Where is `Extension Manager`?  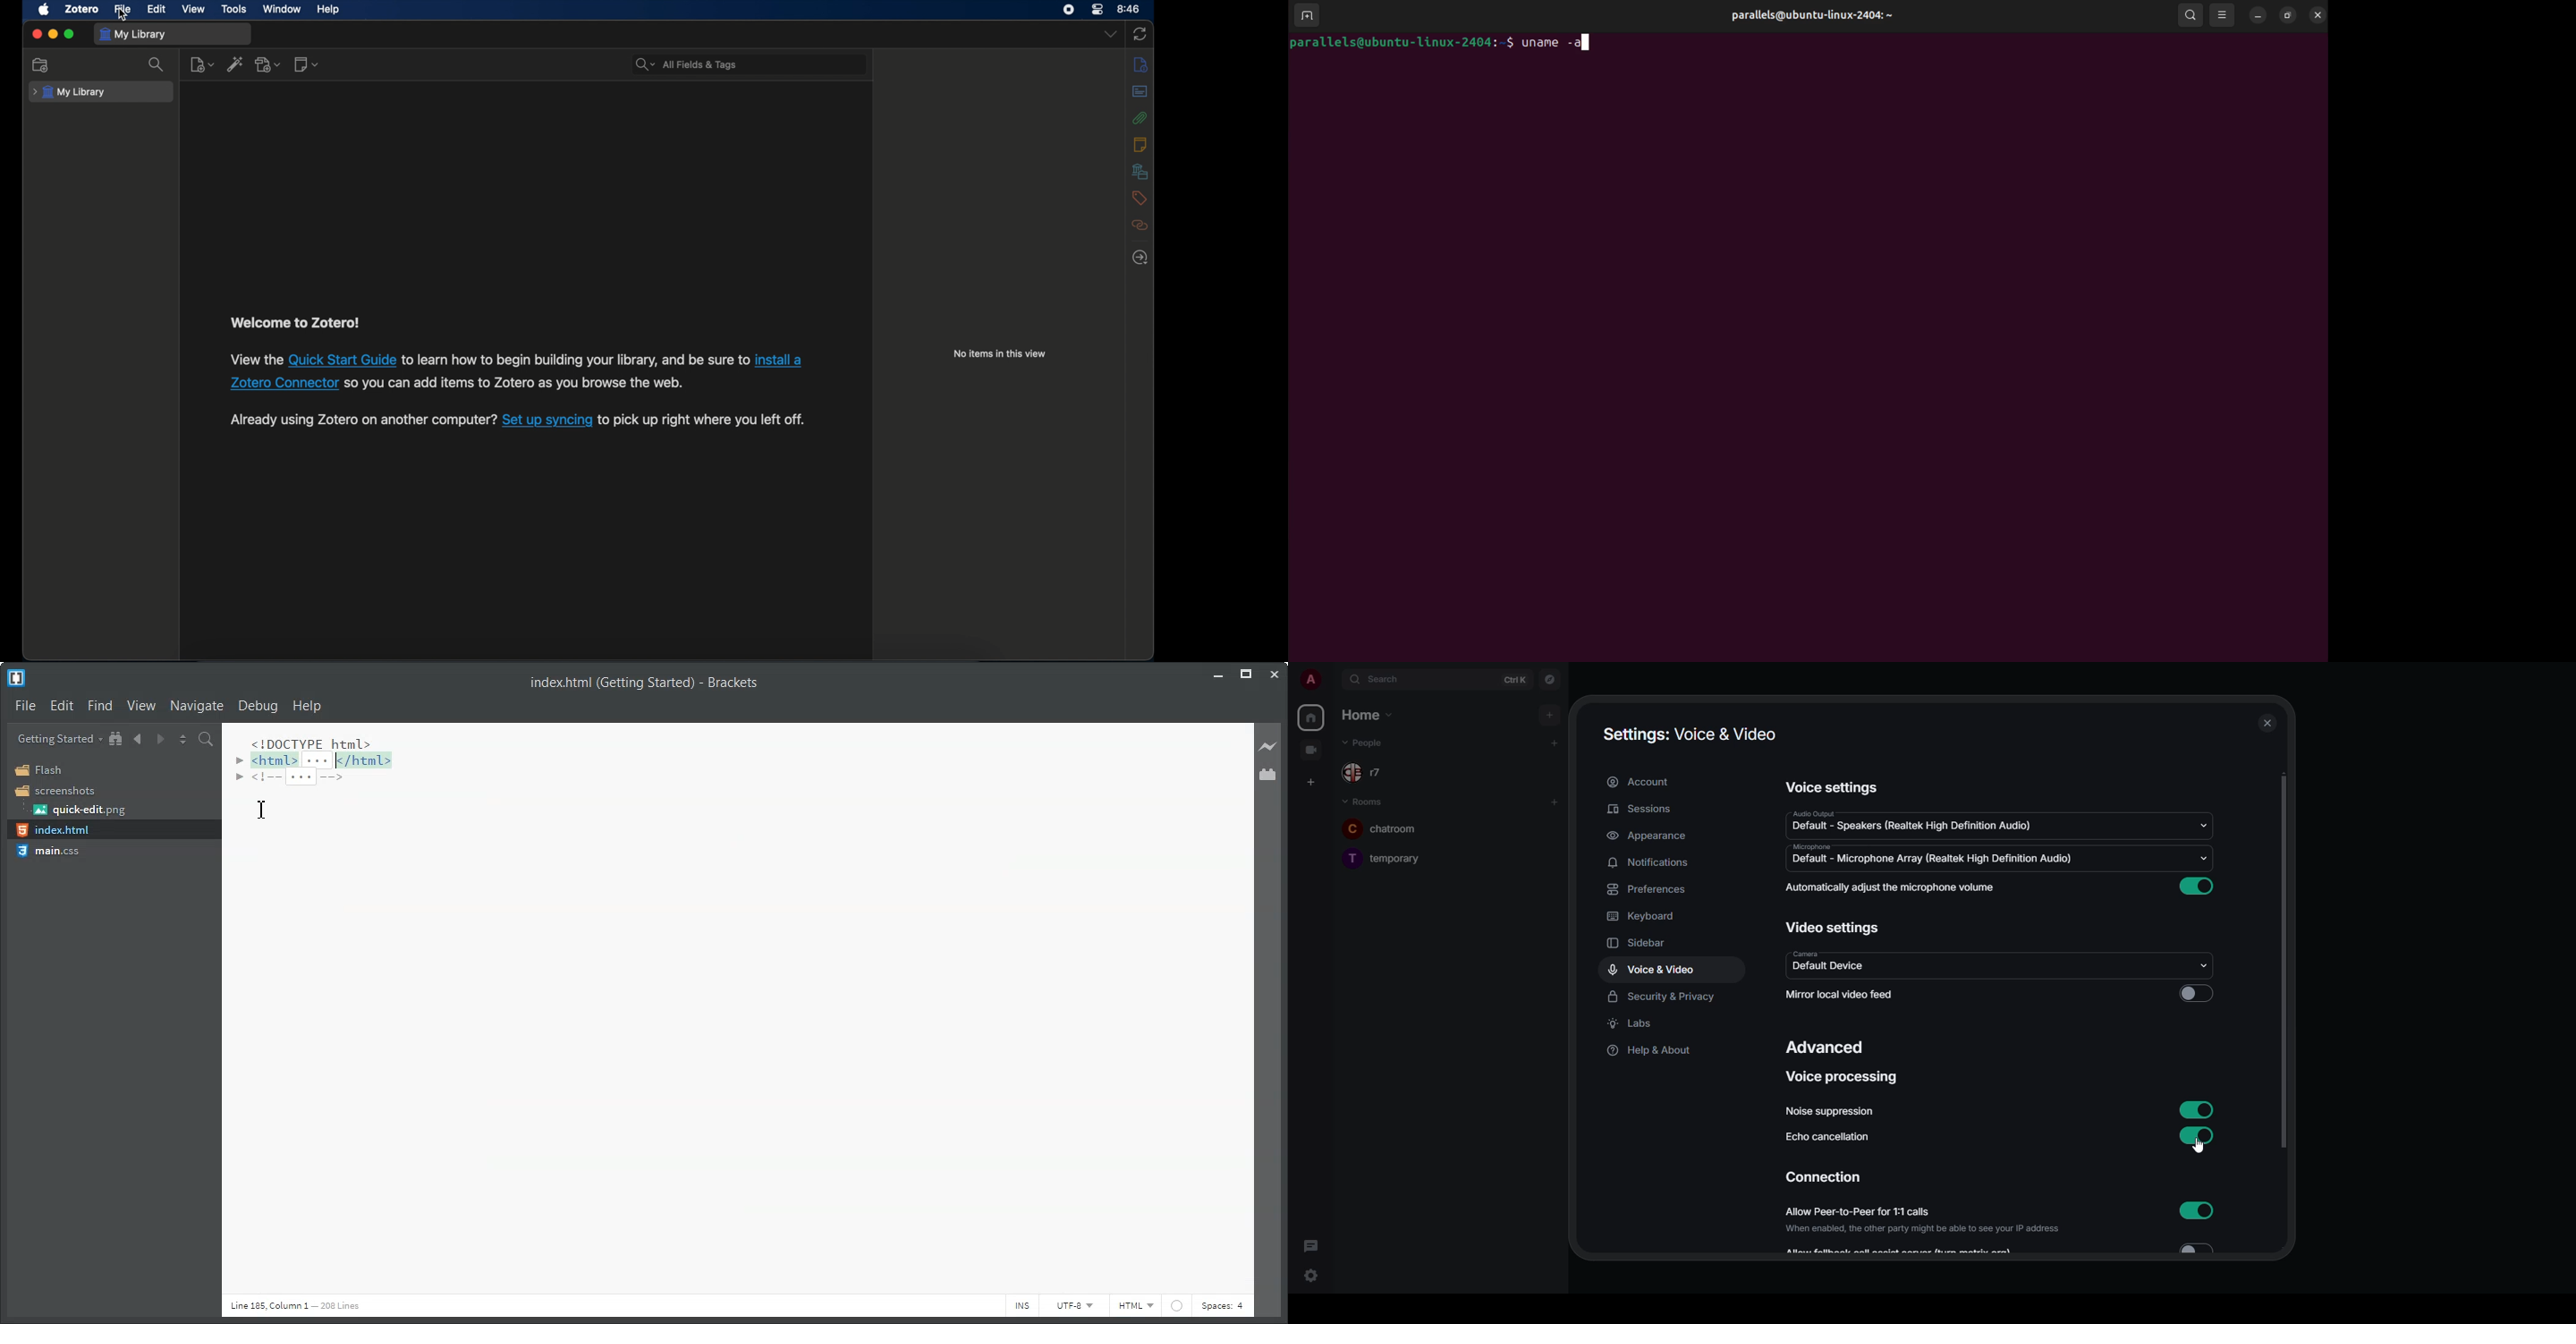 Extension Manager is located at coordinates (1270, 776).